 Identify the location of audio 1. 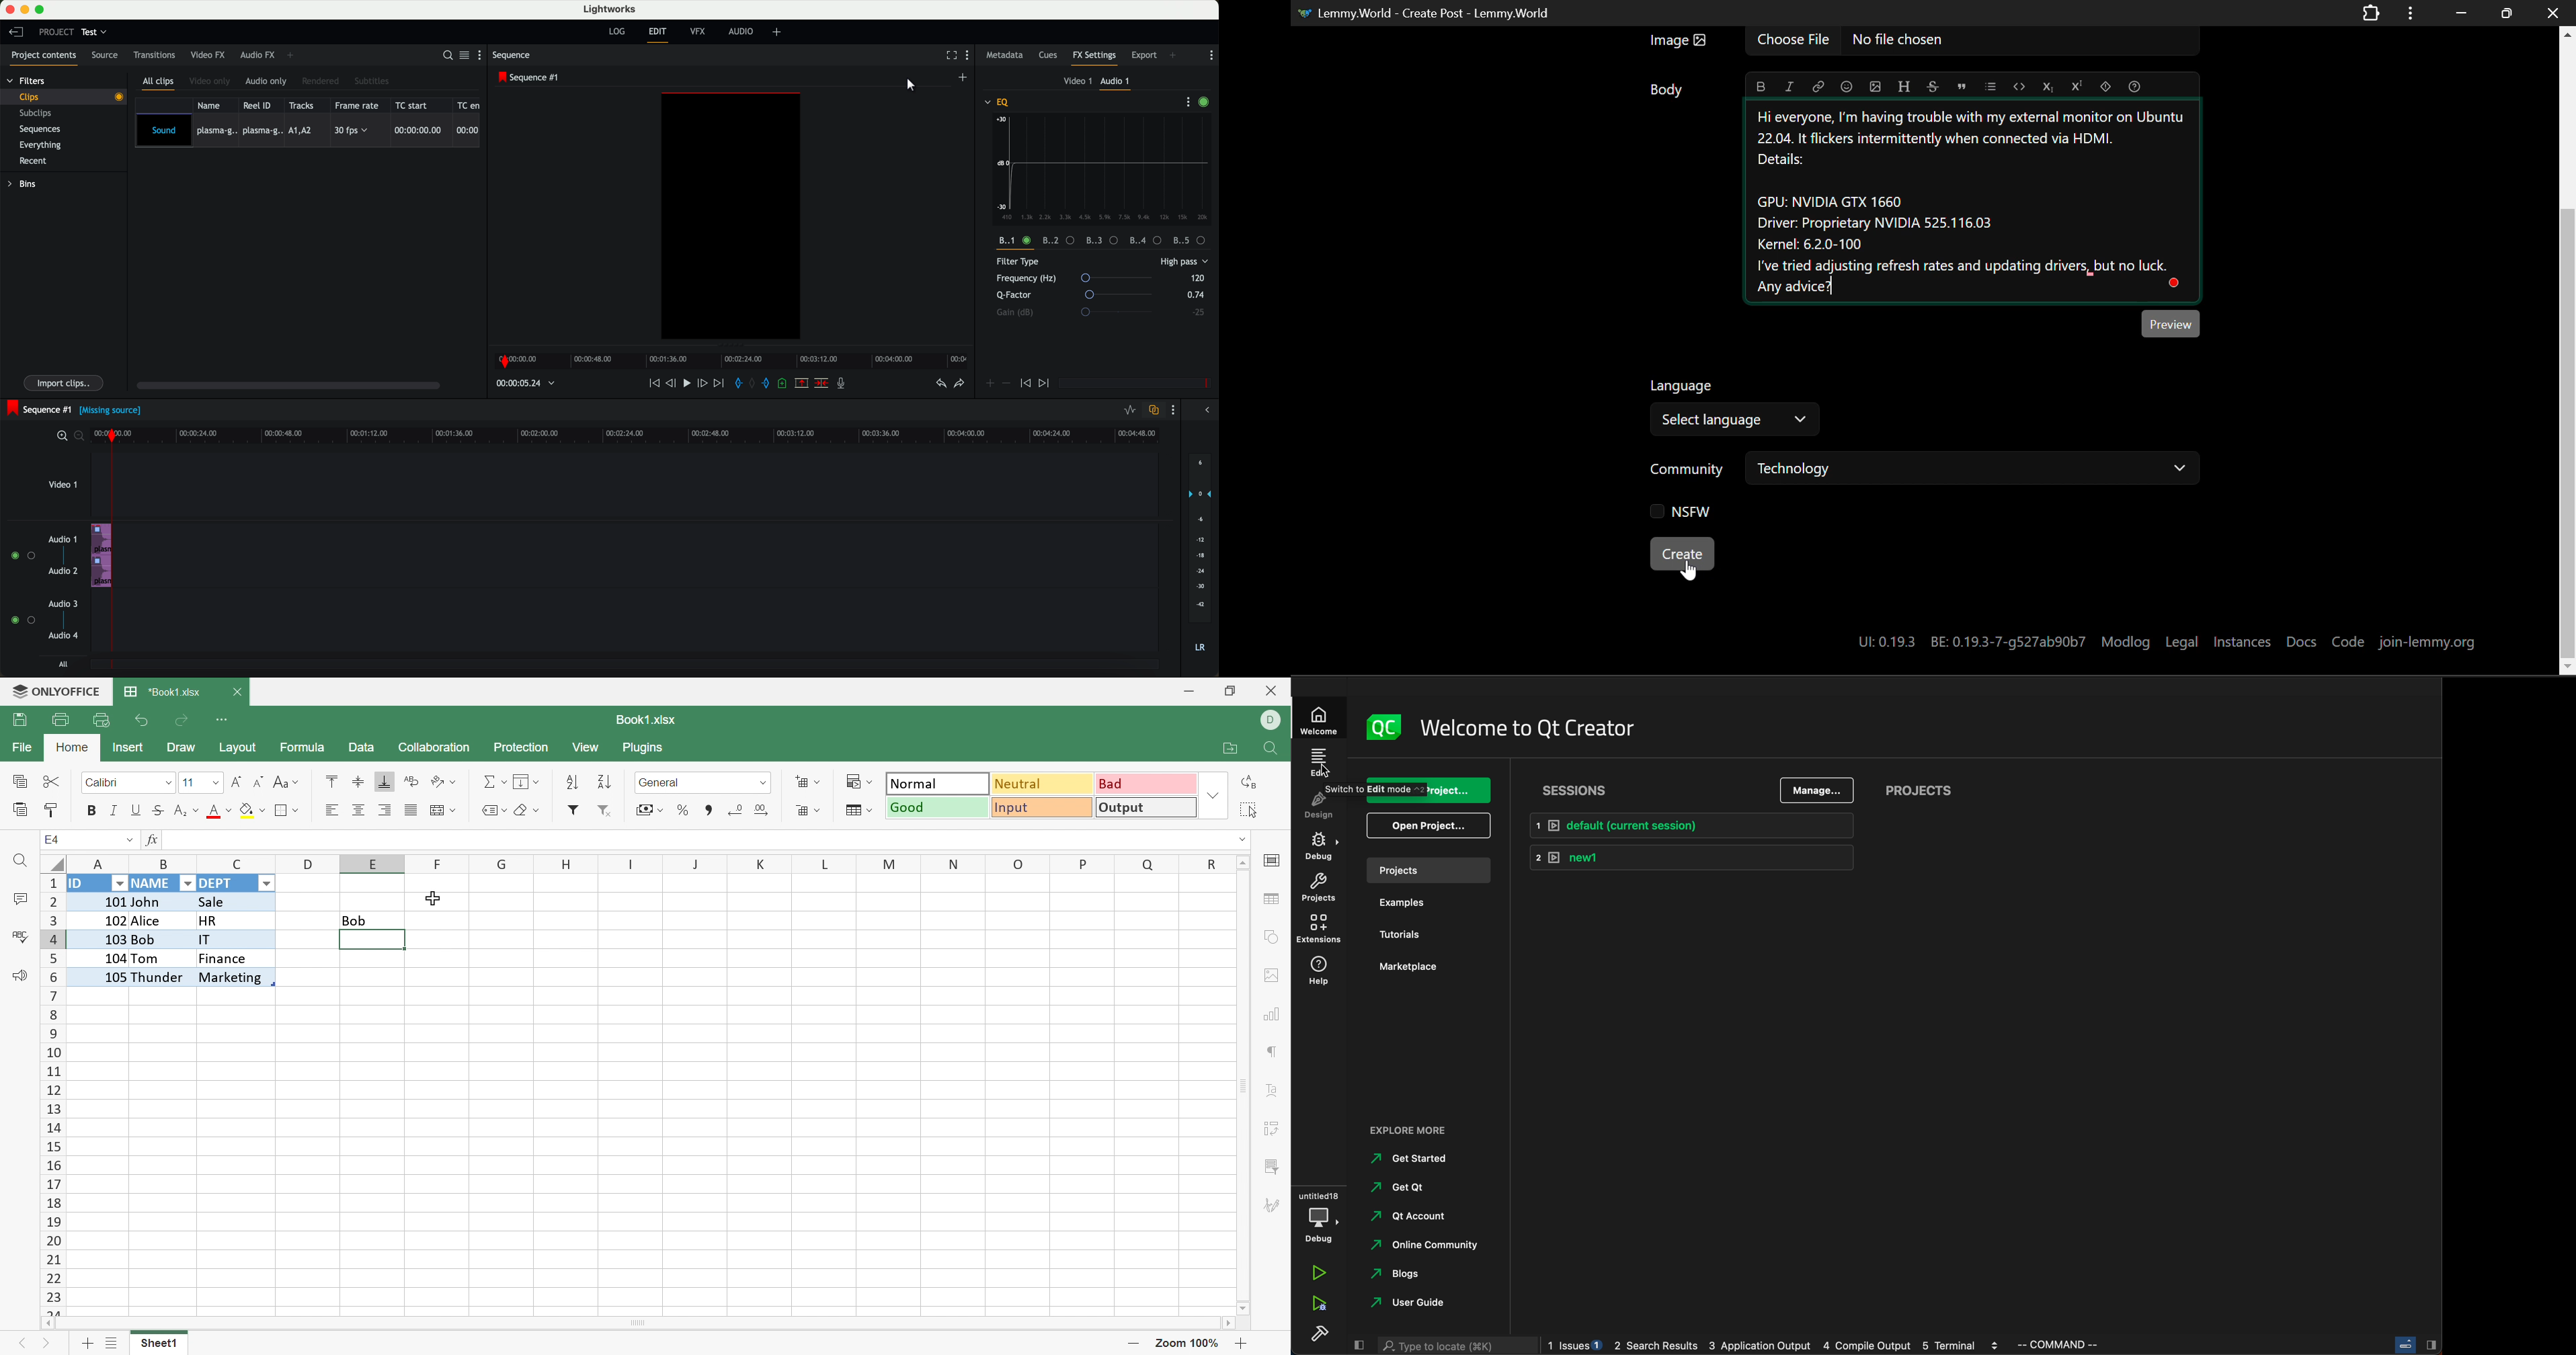
(1117, 83).